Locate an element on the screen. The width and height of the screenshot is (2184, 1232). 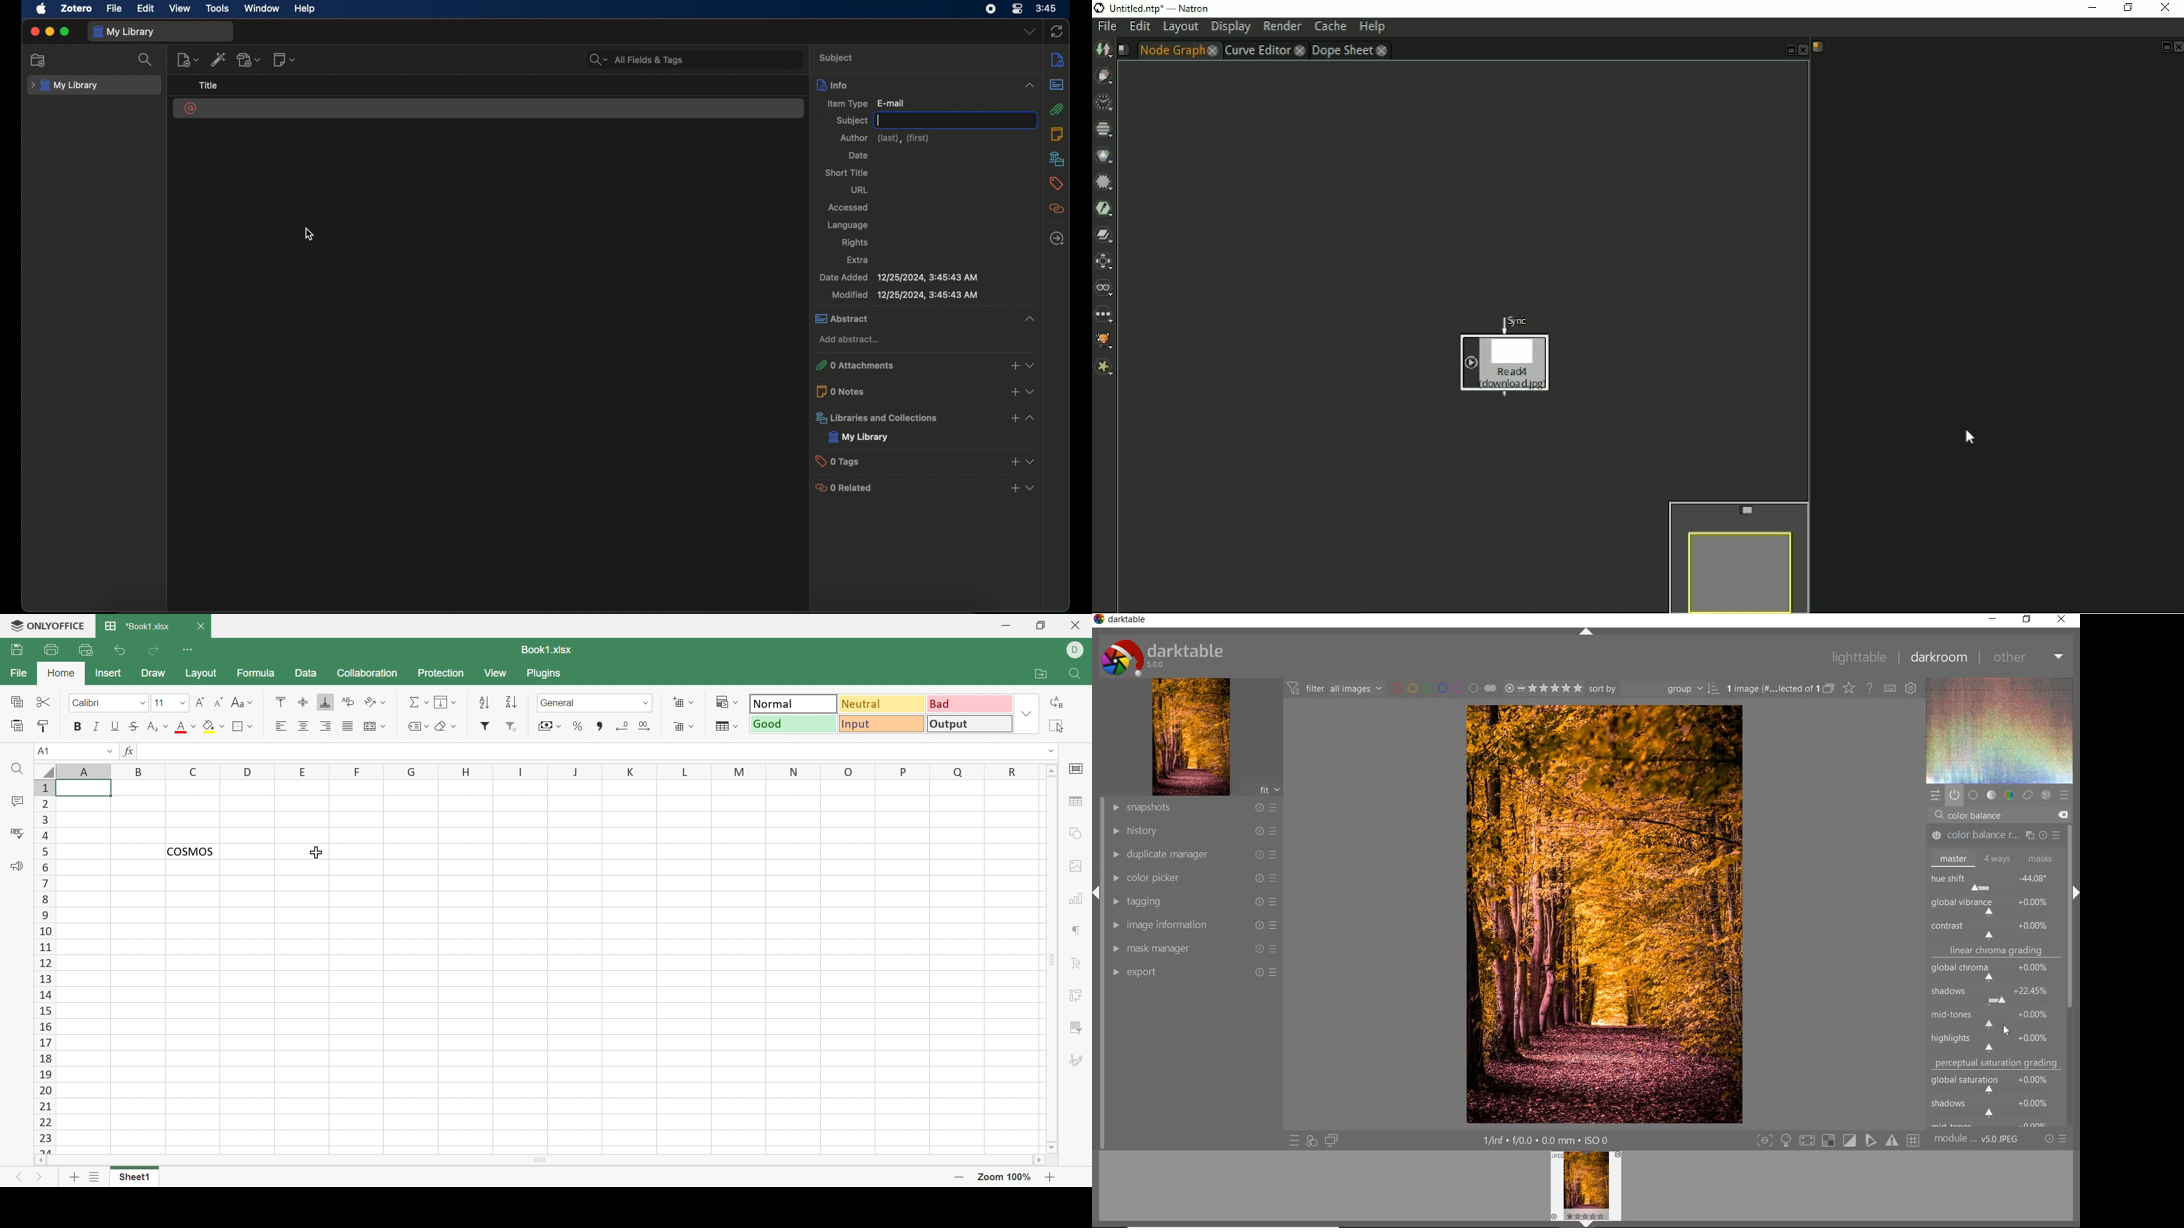
CURSOR POSITION is located at coordinates (2006, 1031).